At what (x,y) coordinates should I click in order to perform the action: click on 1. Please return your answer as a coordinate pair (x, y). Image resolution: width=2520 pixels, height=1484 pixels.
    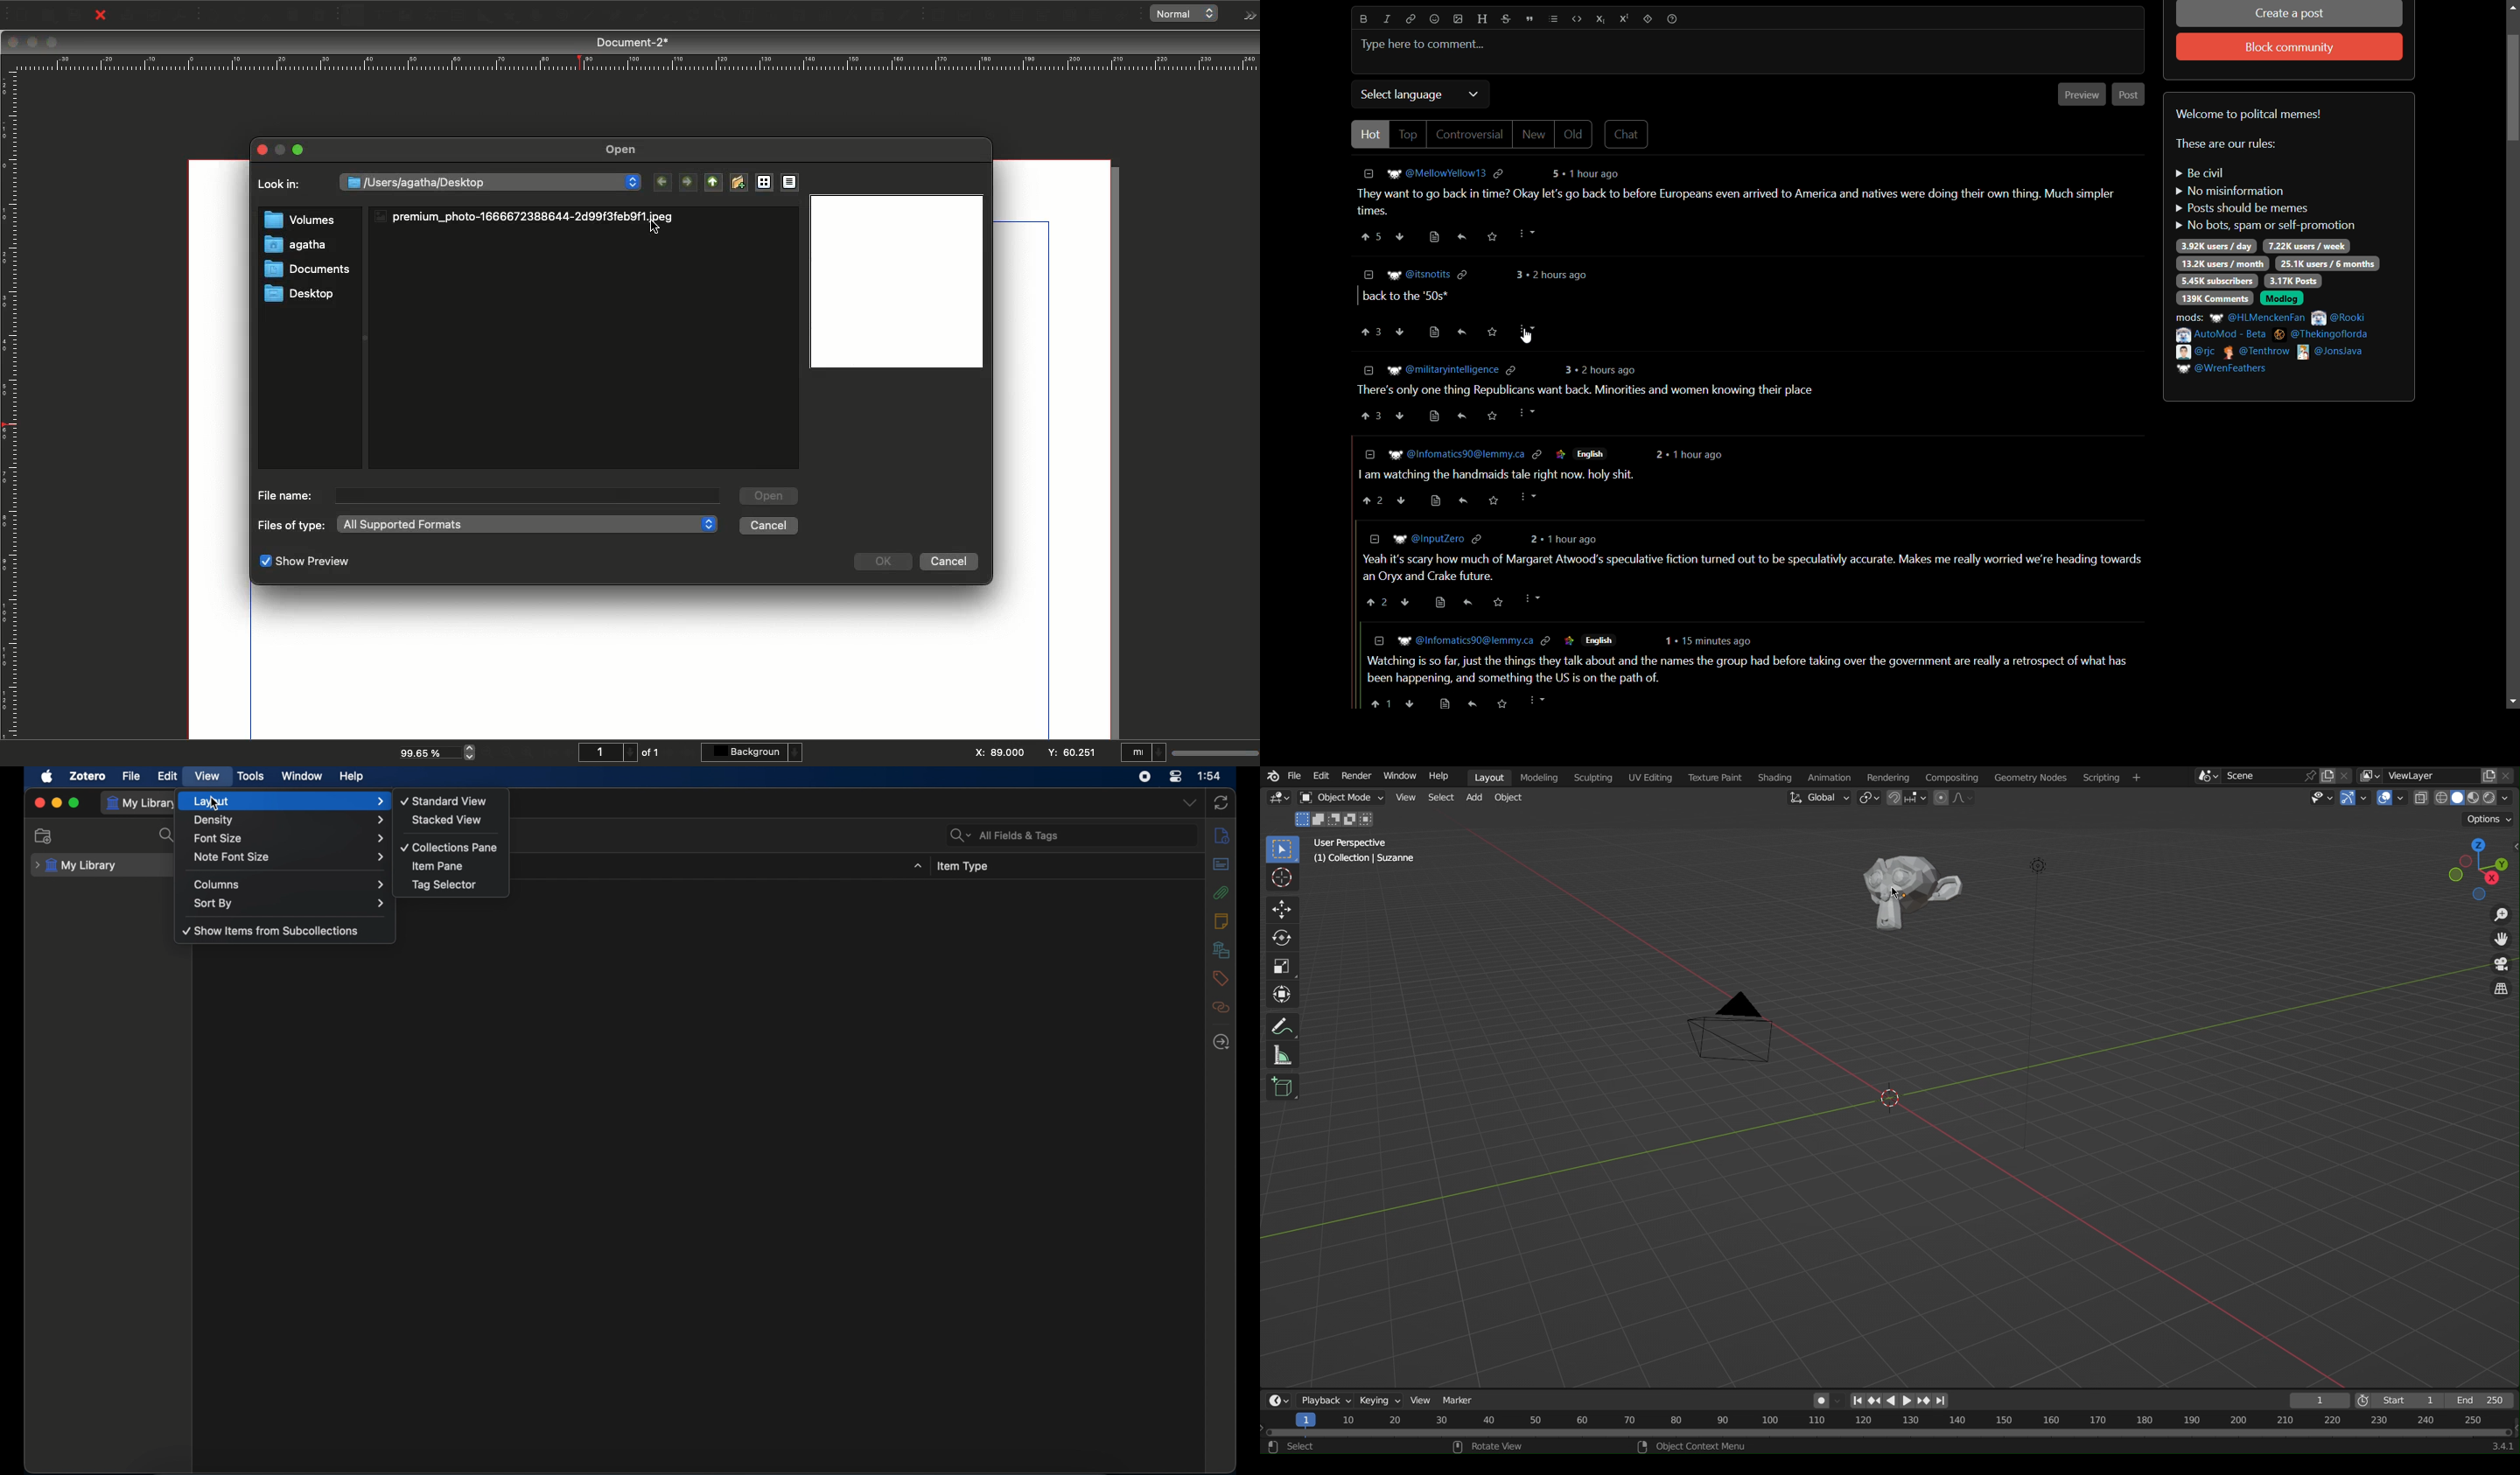
    Looking at the image, I should click on (606, 752).